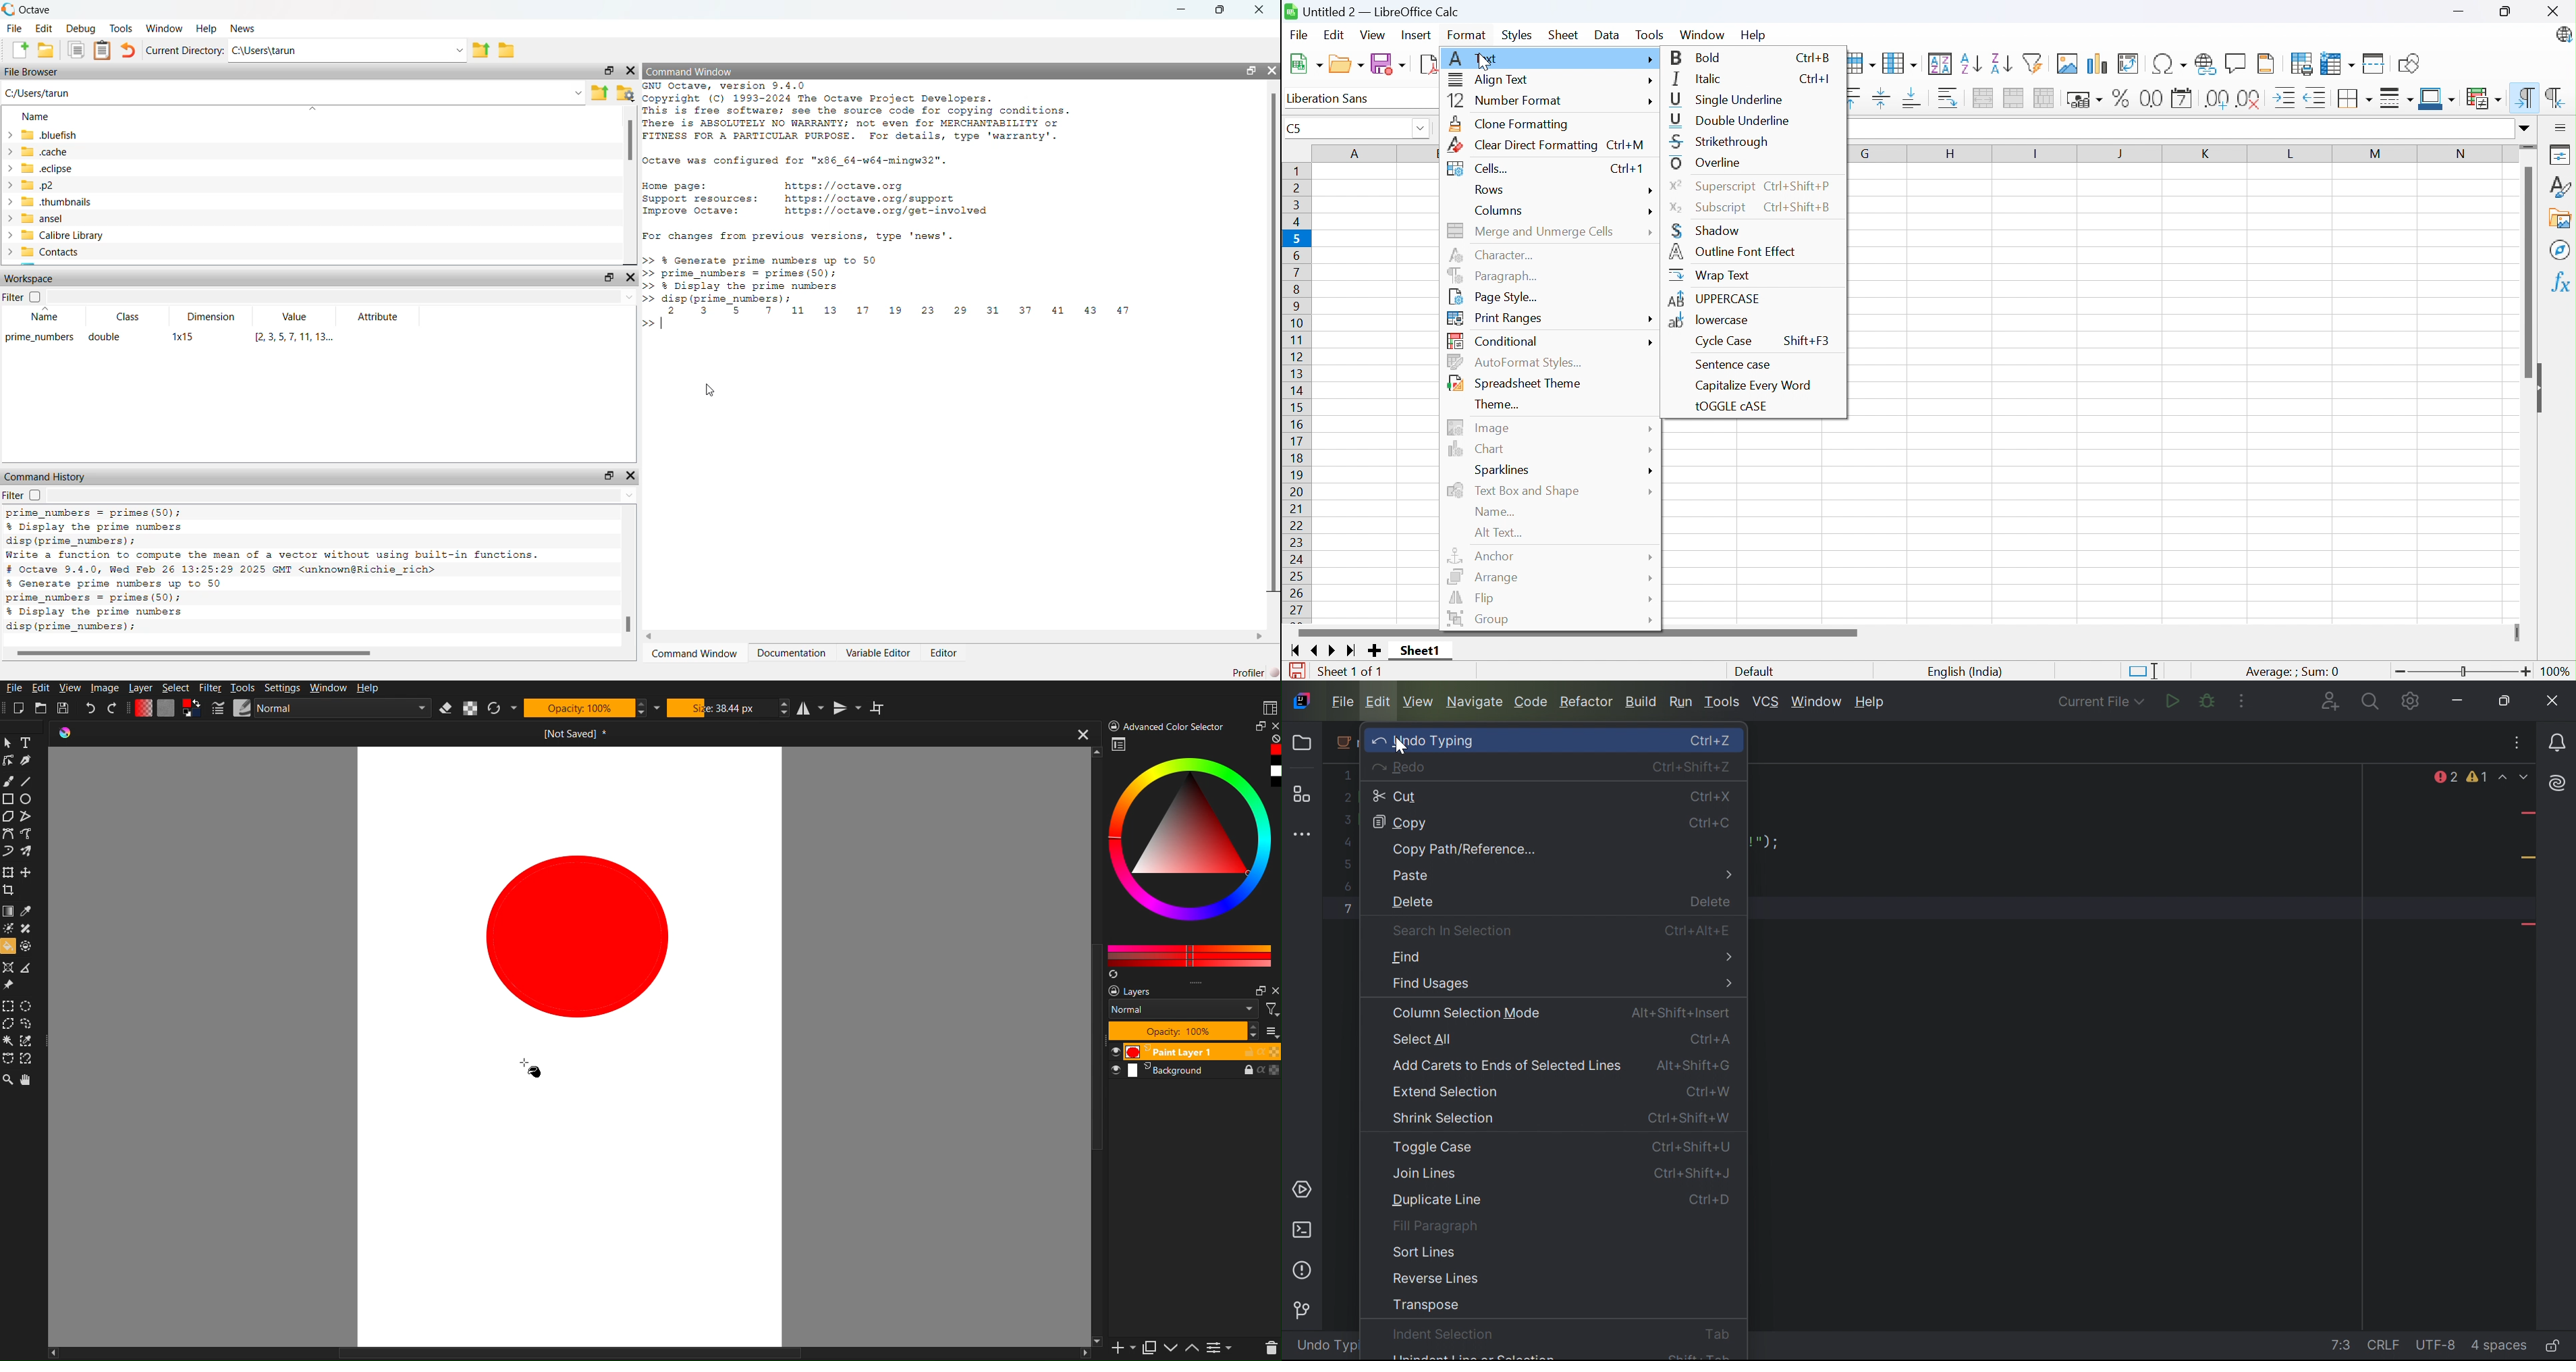 The image size is (2576, 1372). Describe the element at coordinates (504, 710) in the screenshot. I see `Refresh` at that location.